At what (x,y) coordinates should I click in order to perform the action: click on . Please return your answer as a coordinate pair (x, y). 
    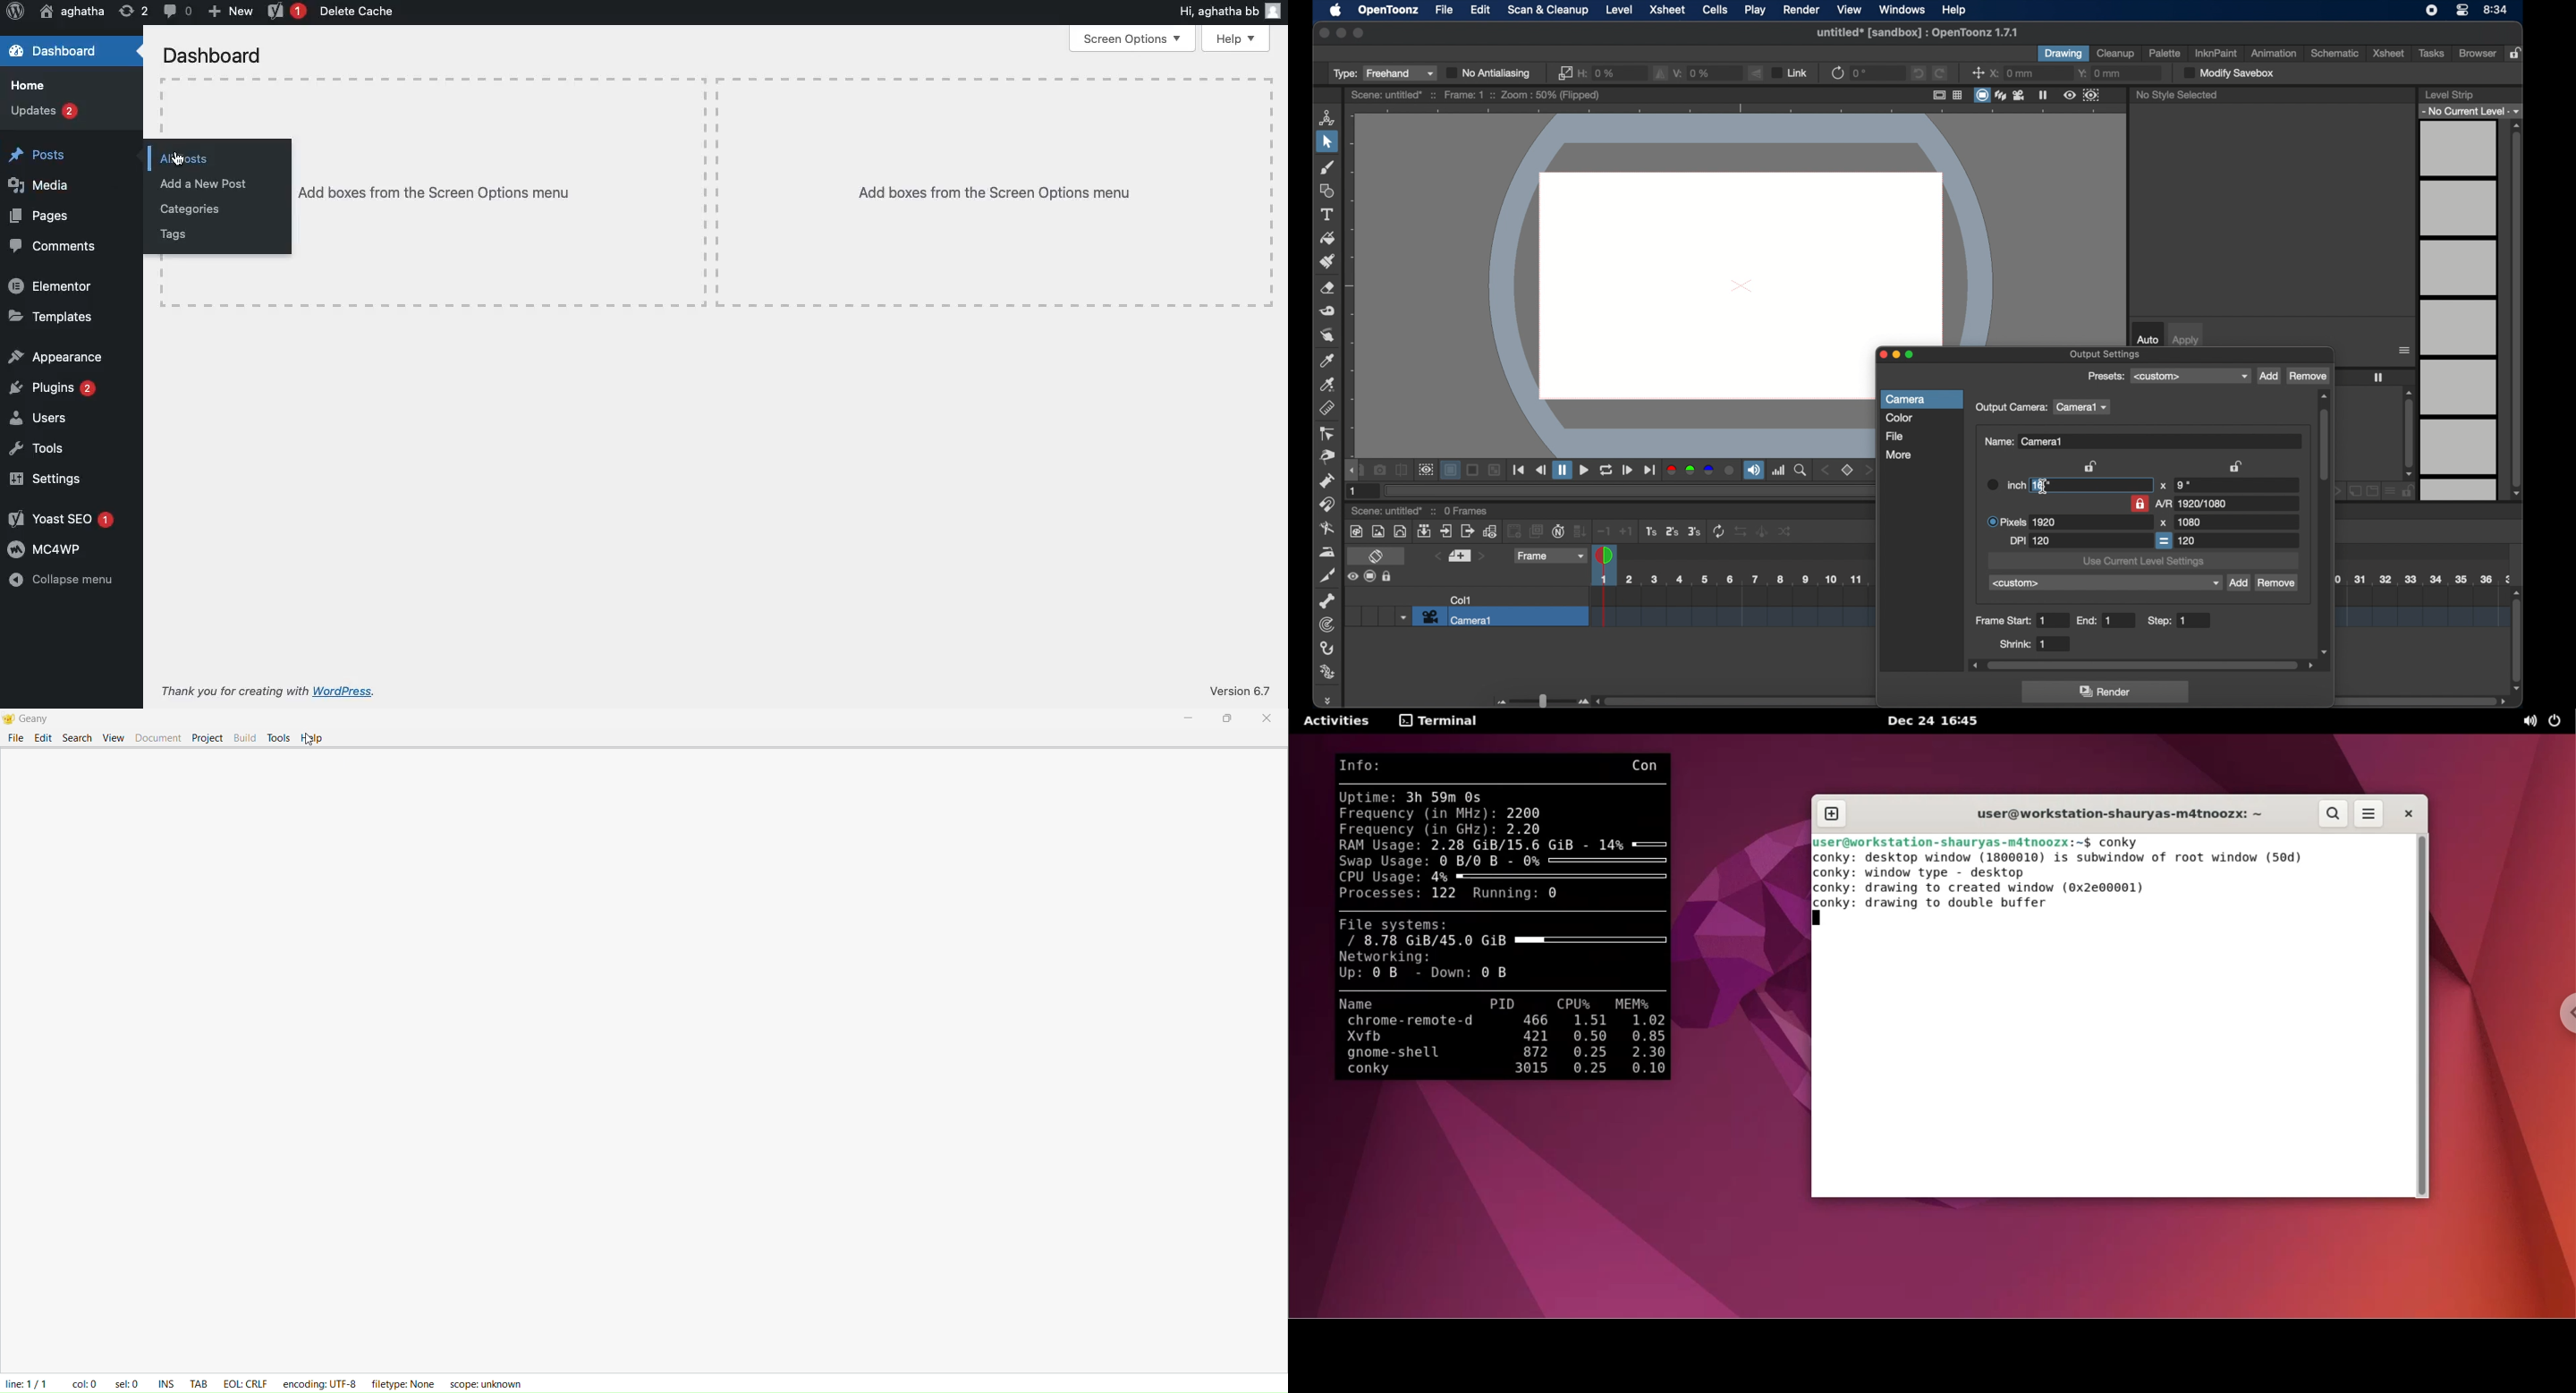
    Looking at the image, I should click on (2376, 491).